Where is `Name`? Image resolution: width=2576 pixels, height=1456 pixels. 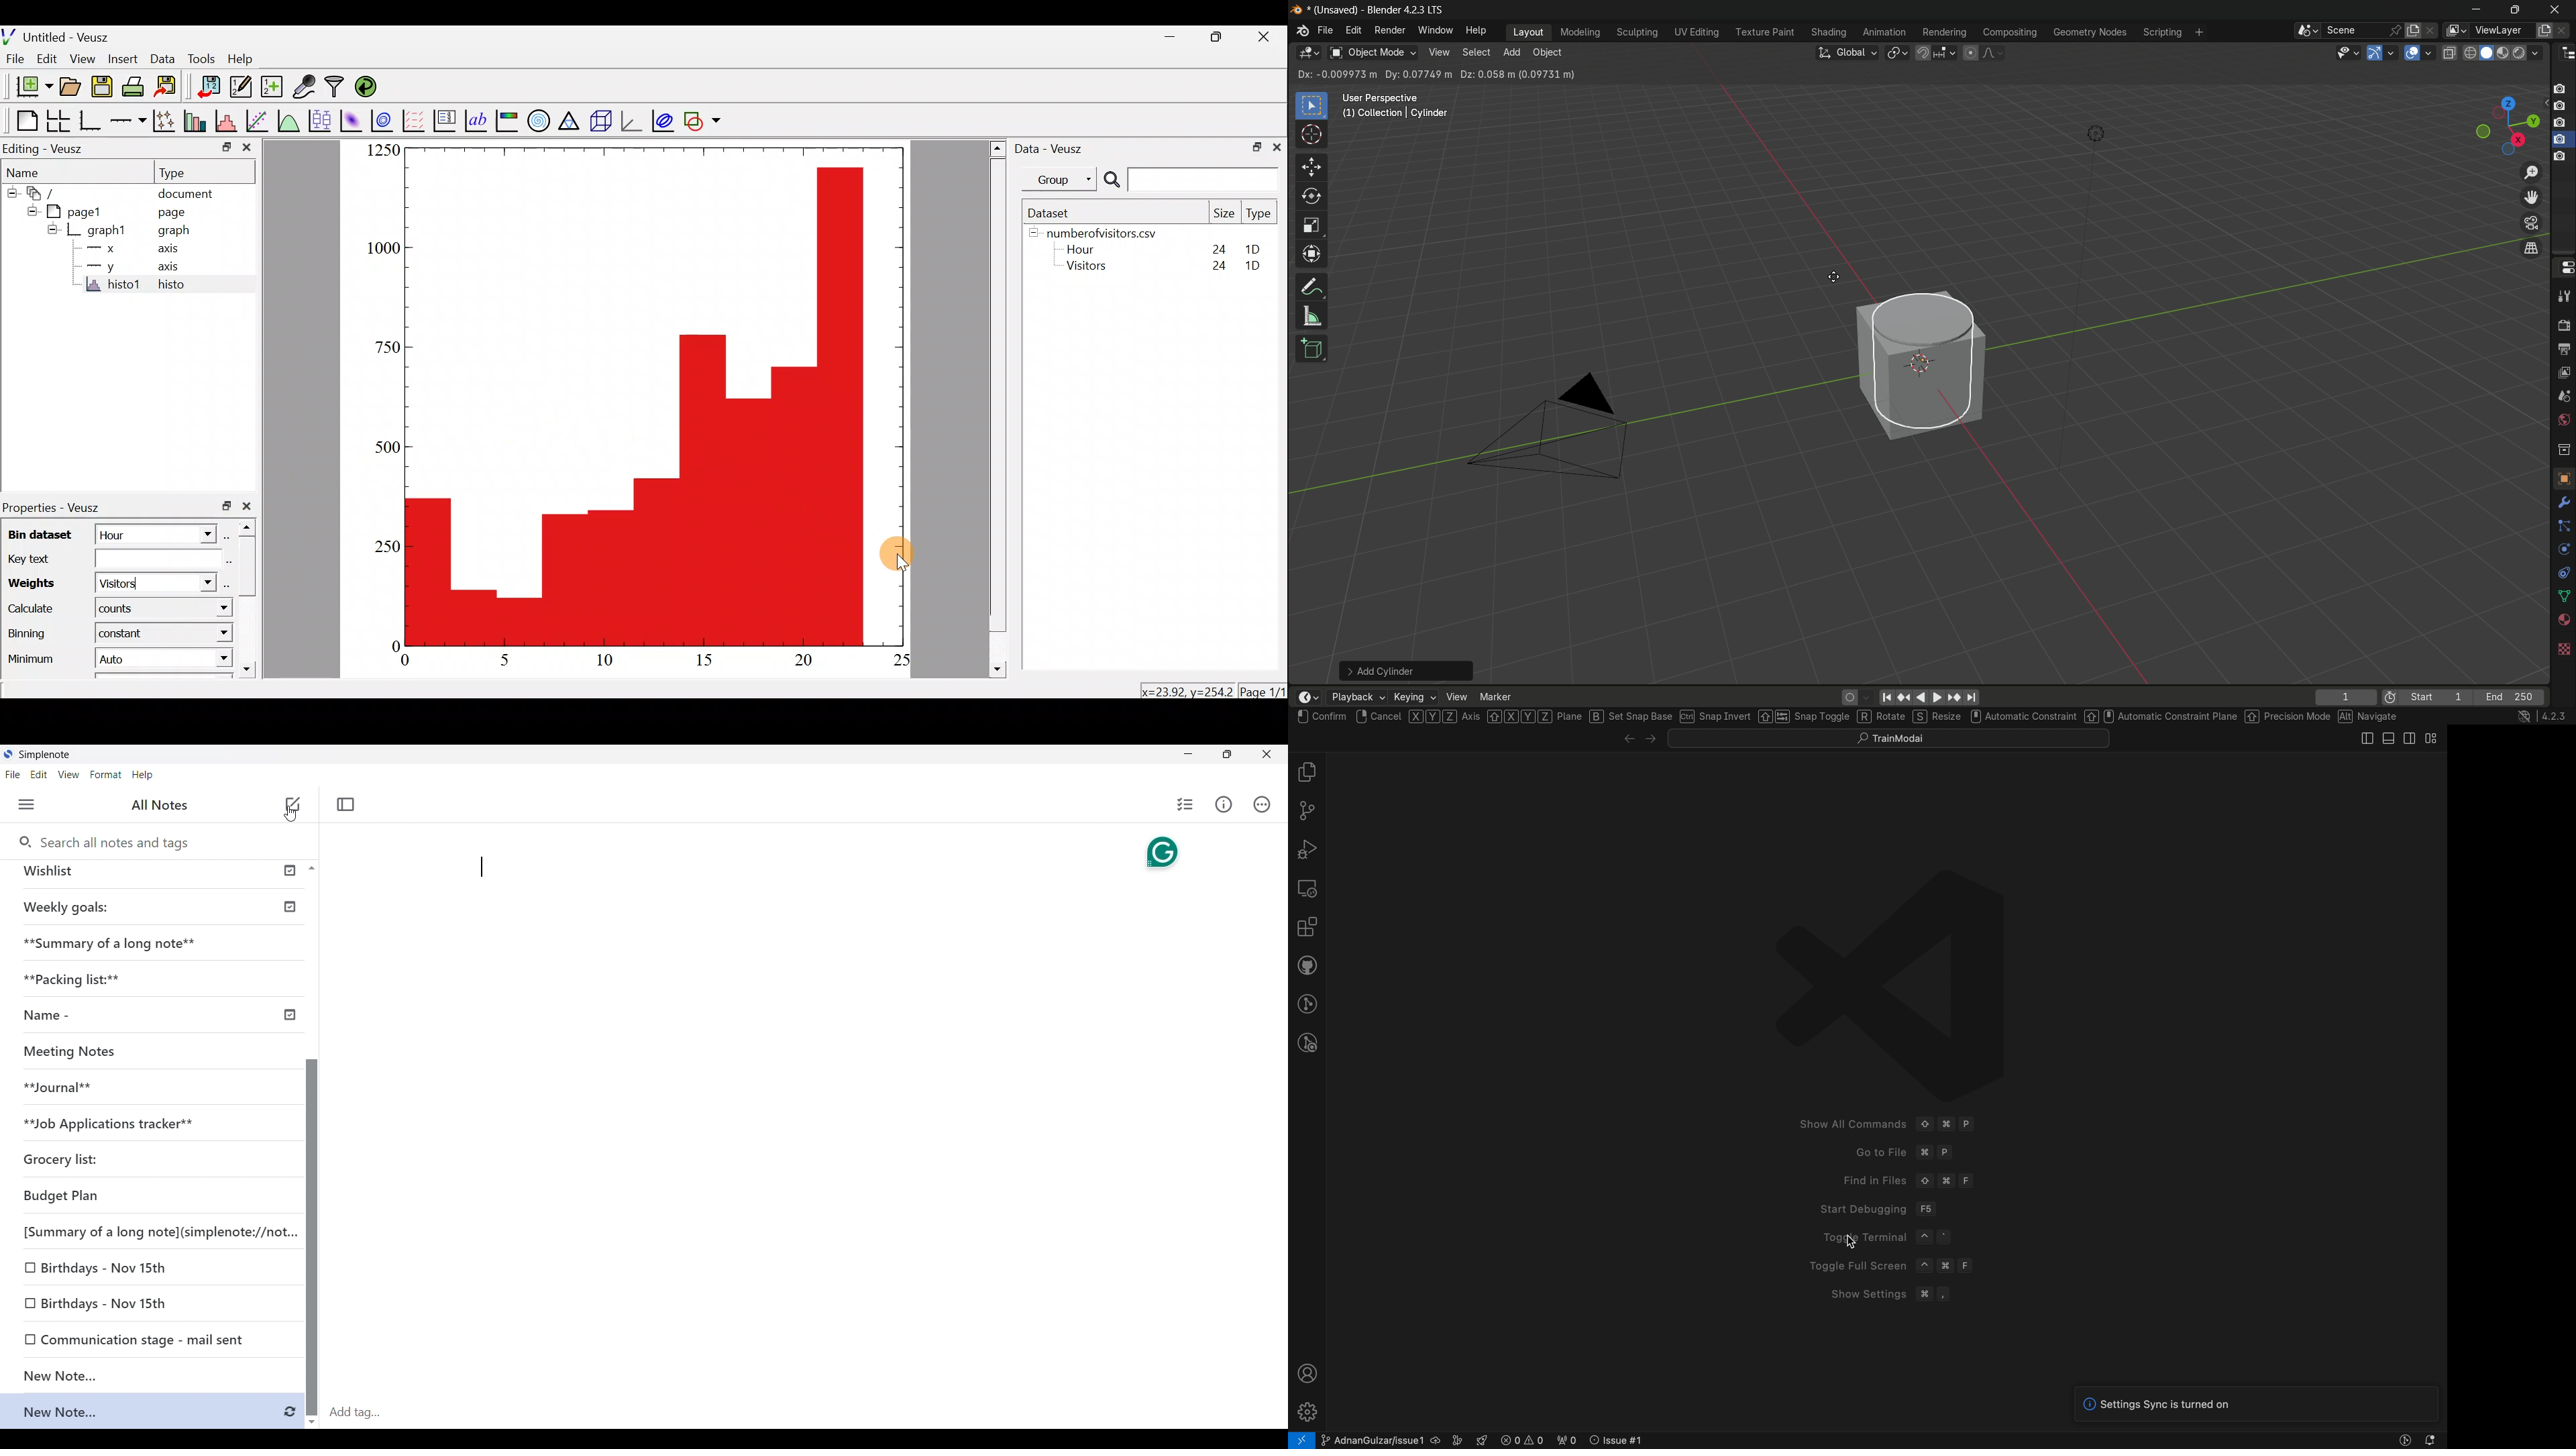 Name is located at coordinates (43, 1016).